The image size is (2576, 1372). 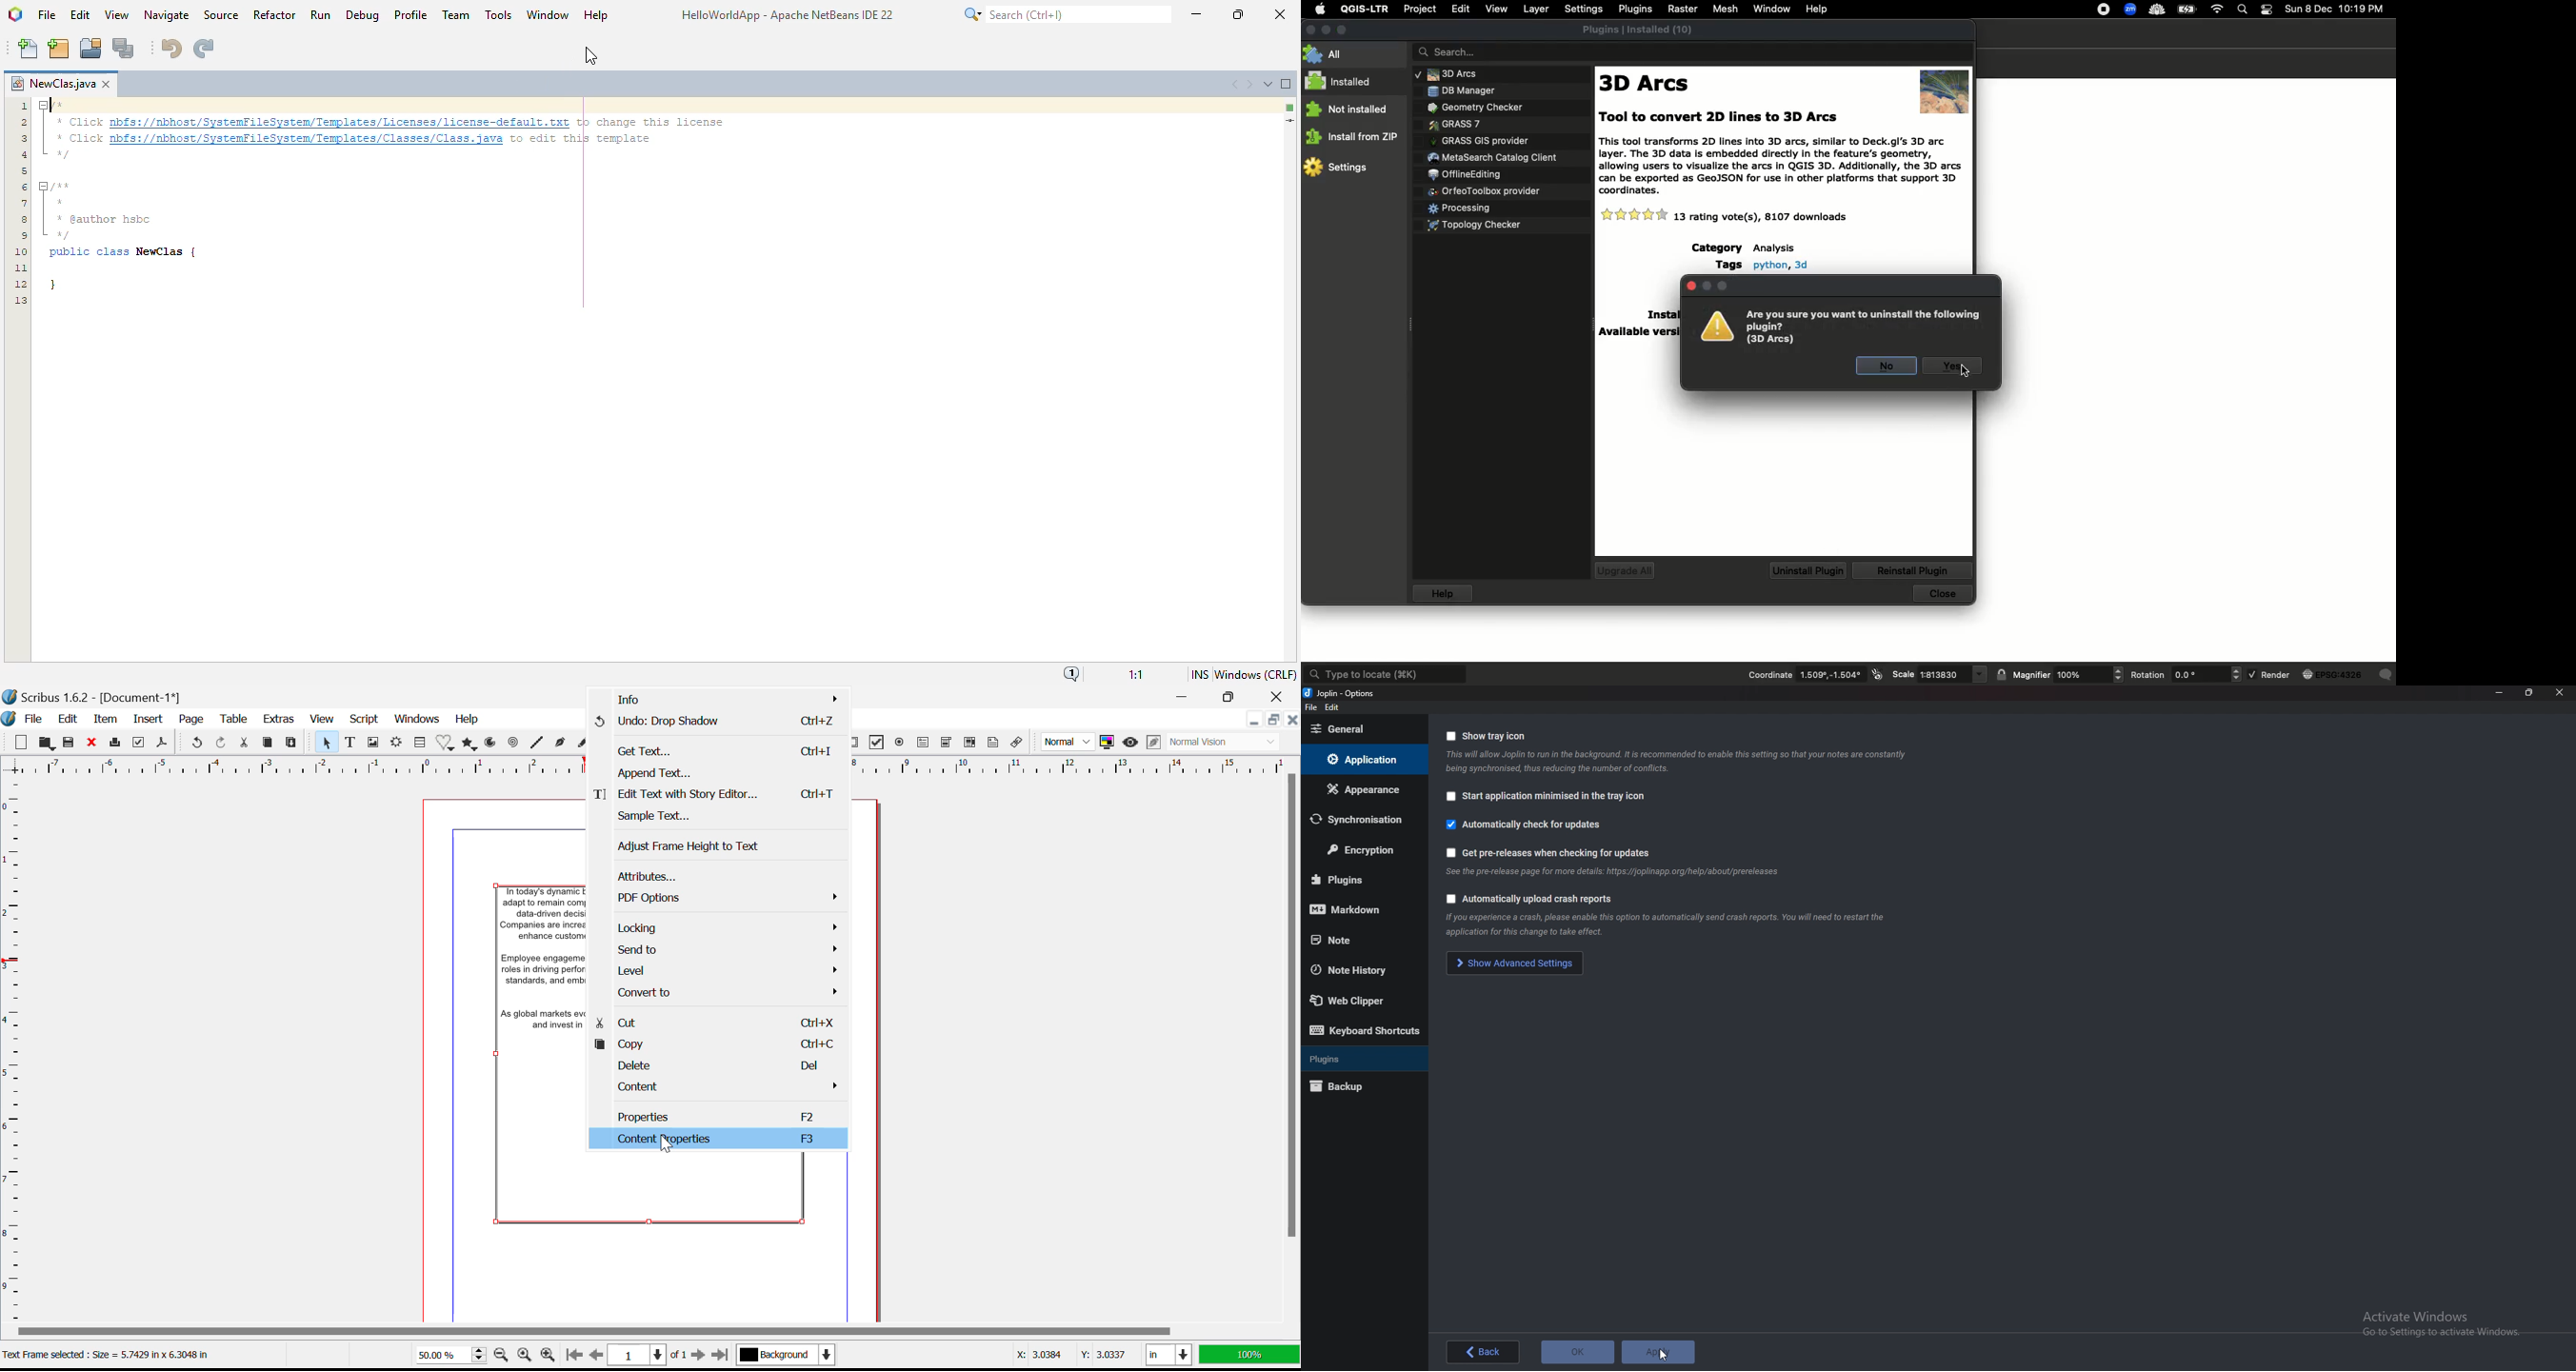 What do you see at coordinates (1169, 1355) in the screenshot?
I see `Meausrement Units` at bounding box center [1169, 1355].